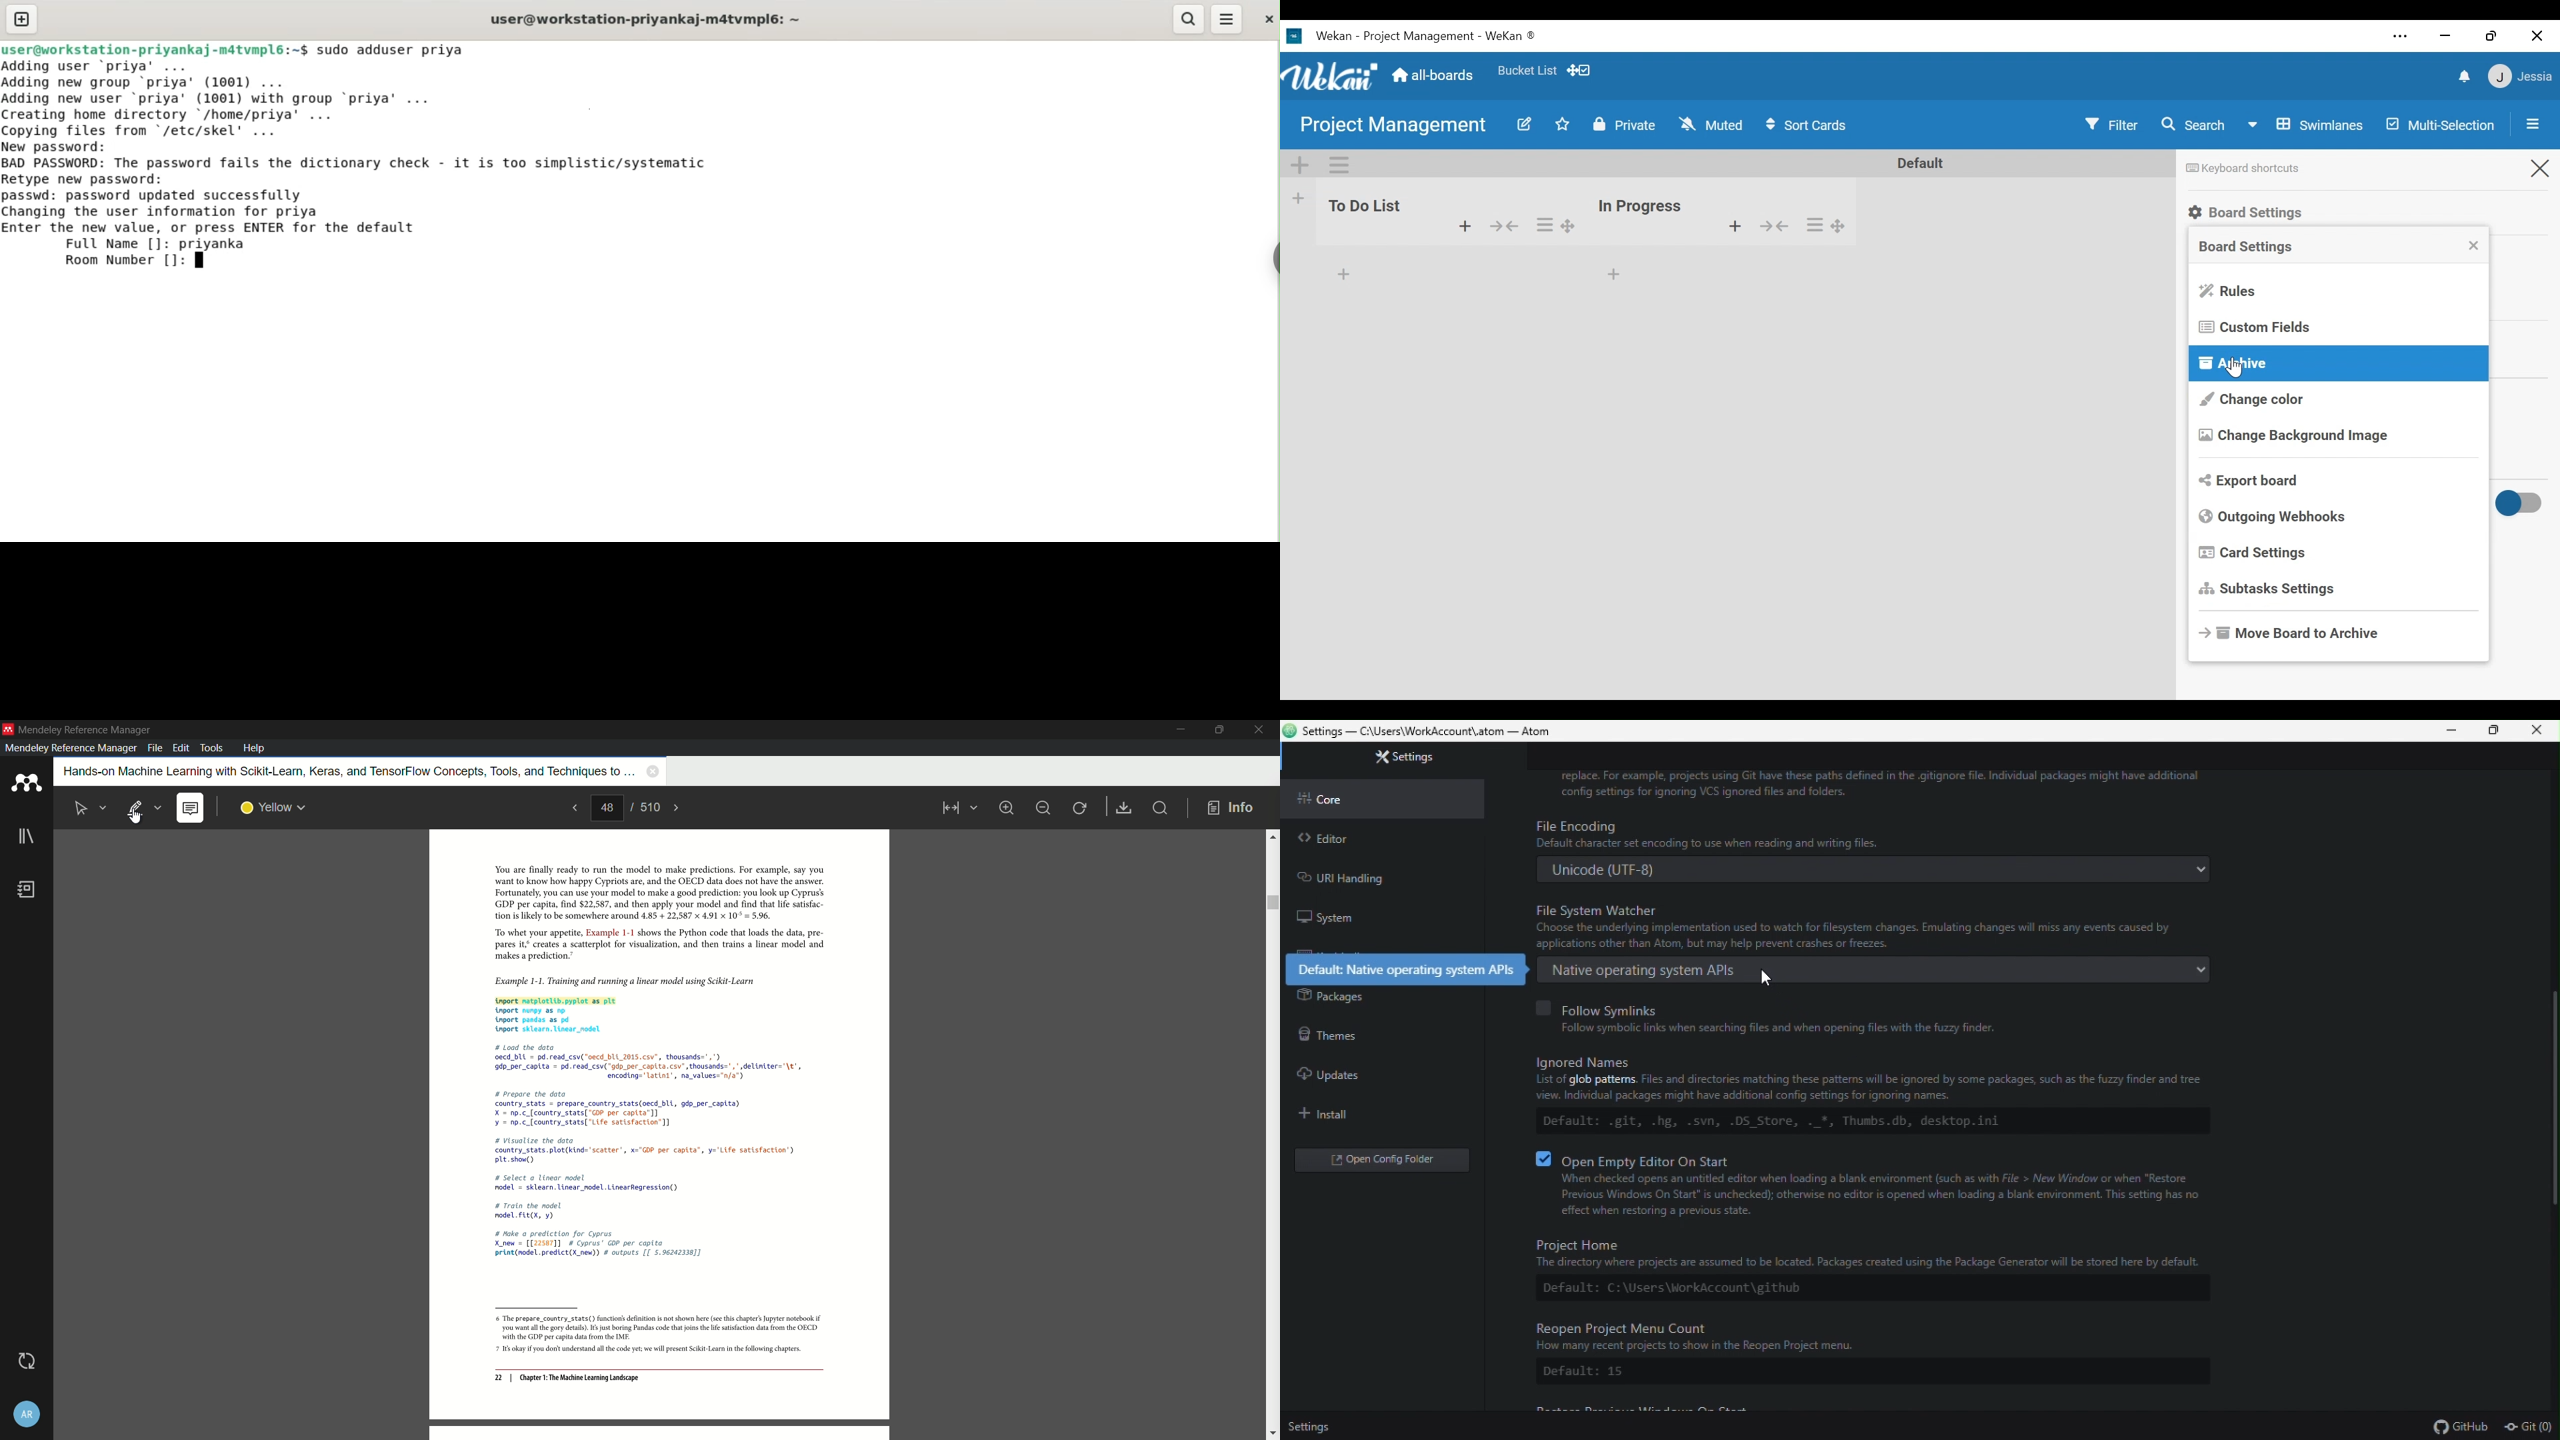  I want to click on Board View, so click(2307, 126).